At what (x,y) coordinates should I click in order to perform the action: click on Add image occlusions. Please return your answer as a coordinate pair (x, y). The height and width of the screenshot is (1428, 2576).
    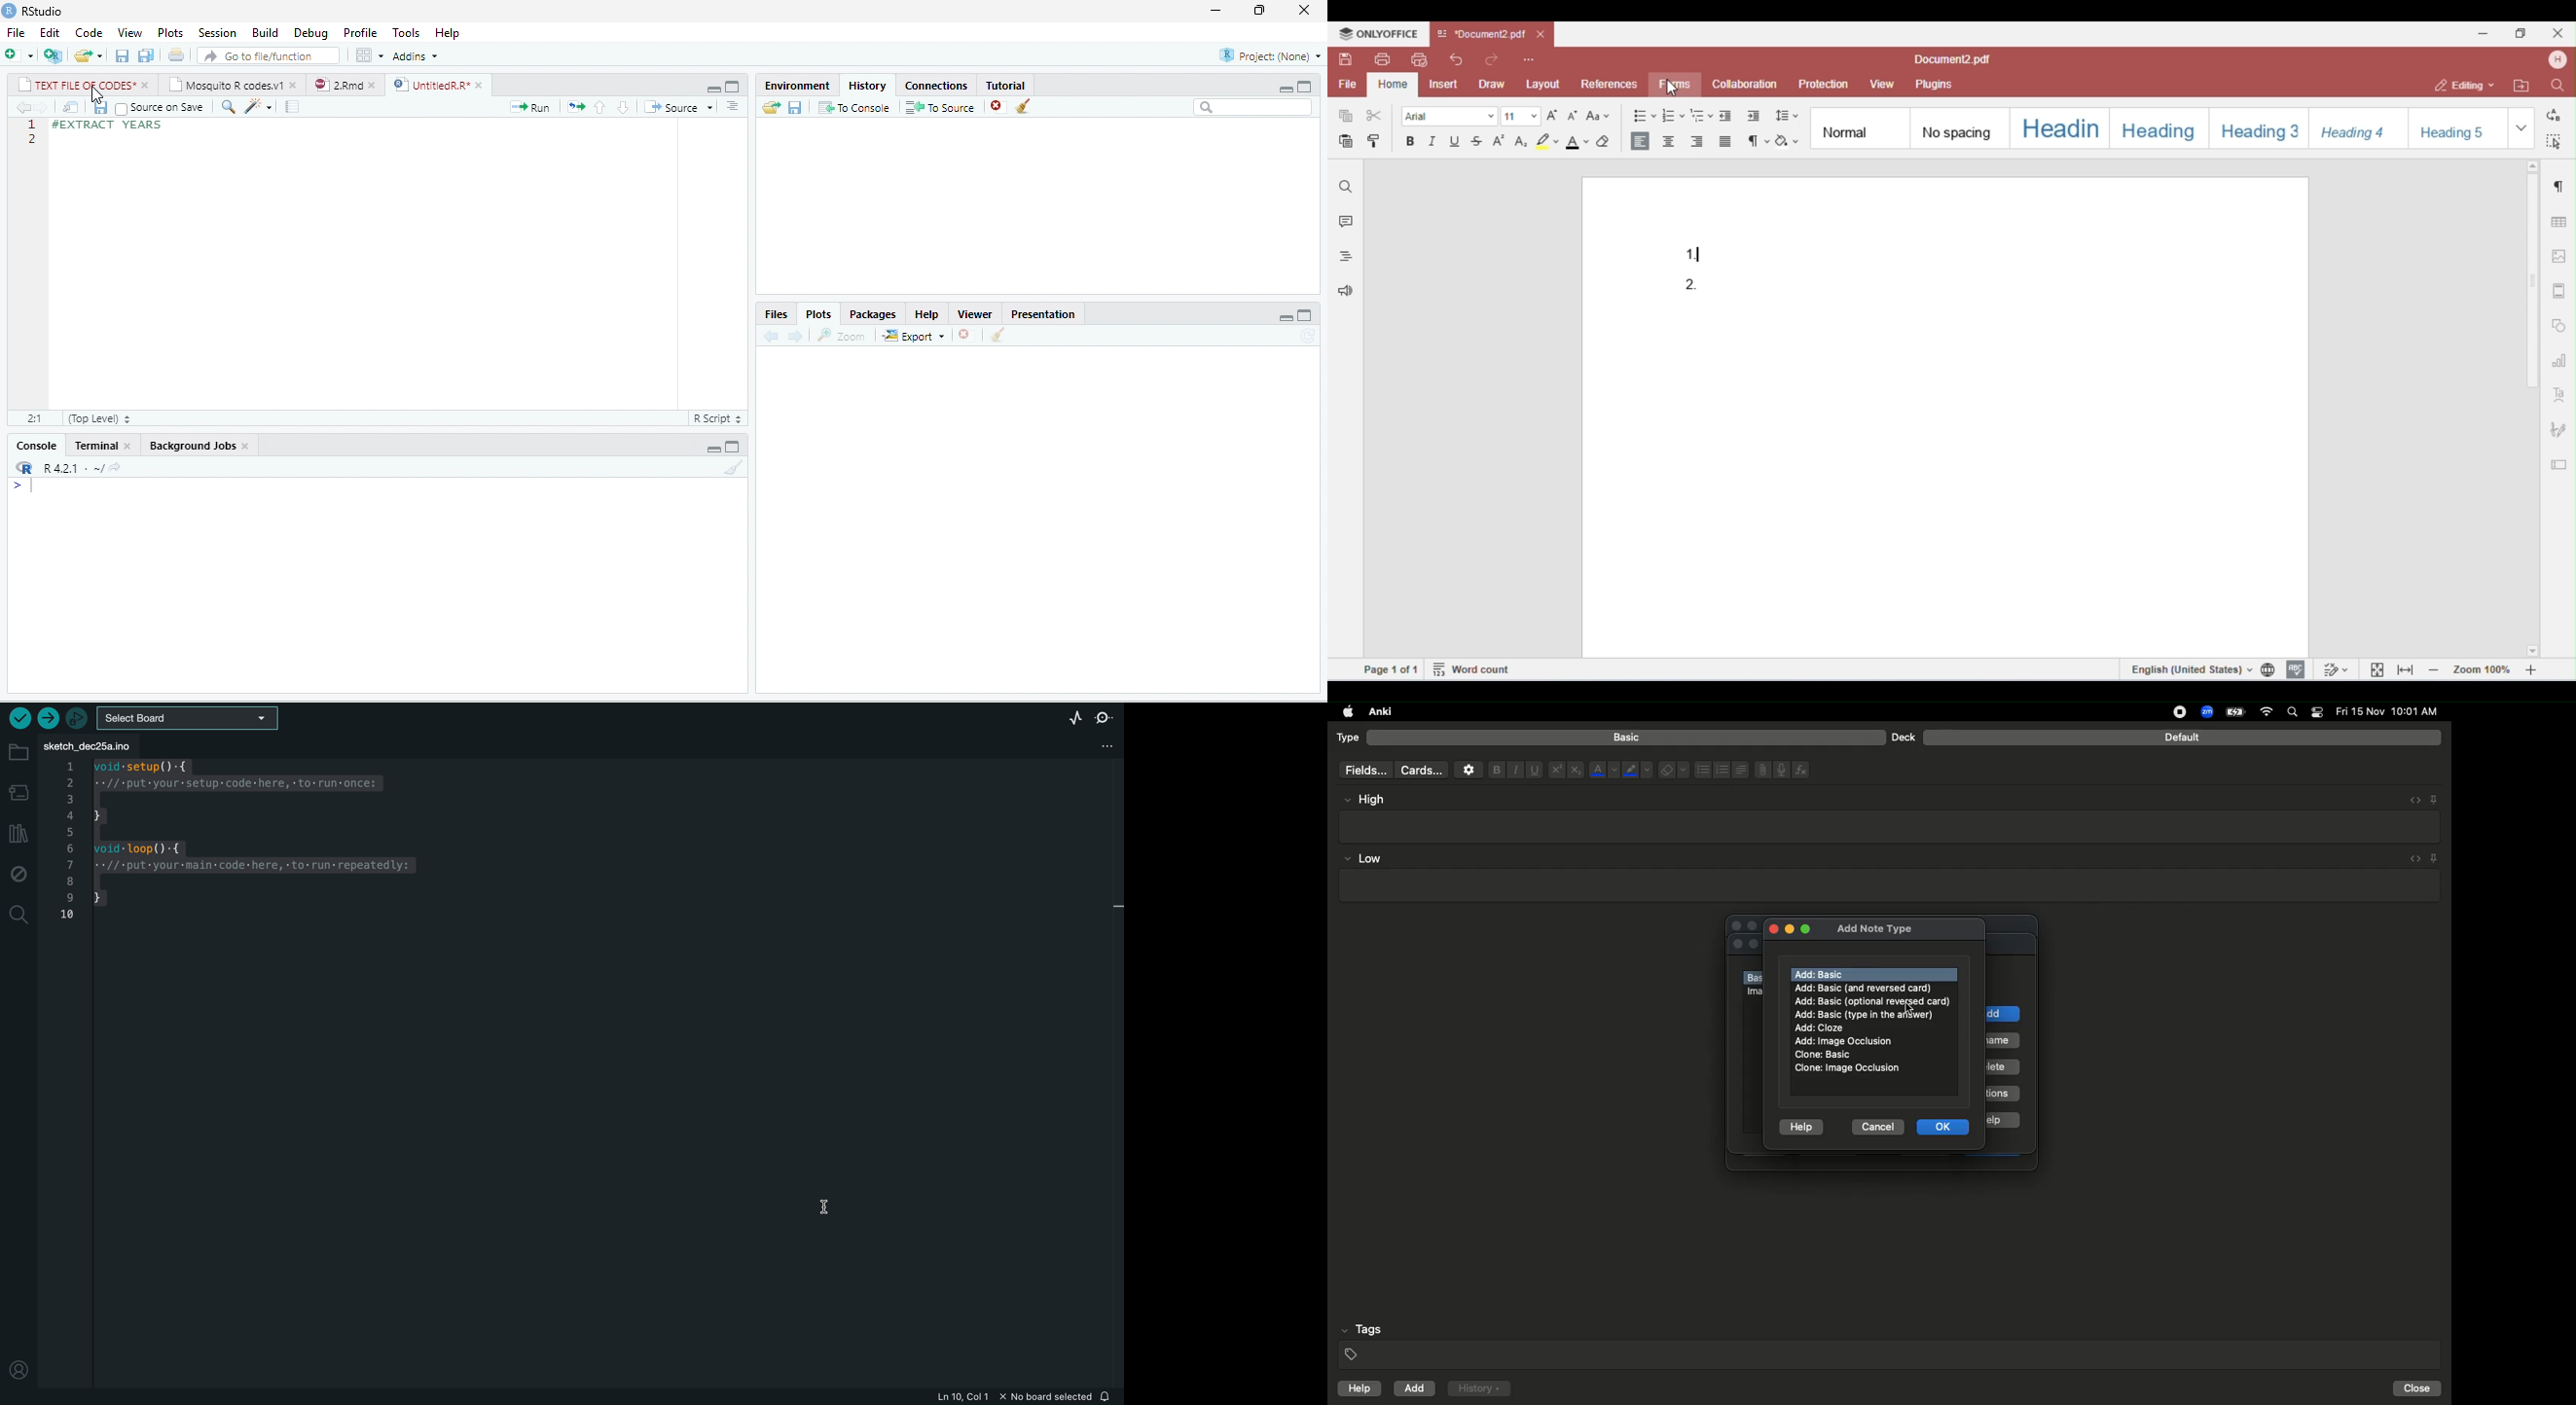
    Looking at the image, I should click on (1847, 1041).